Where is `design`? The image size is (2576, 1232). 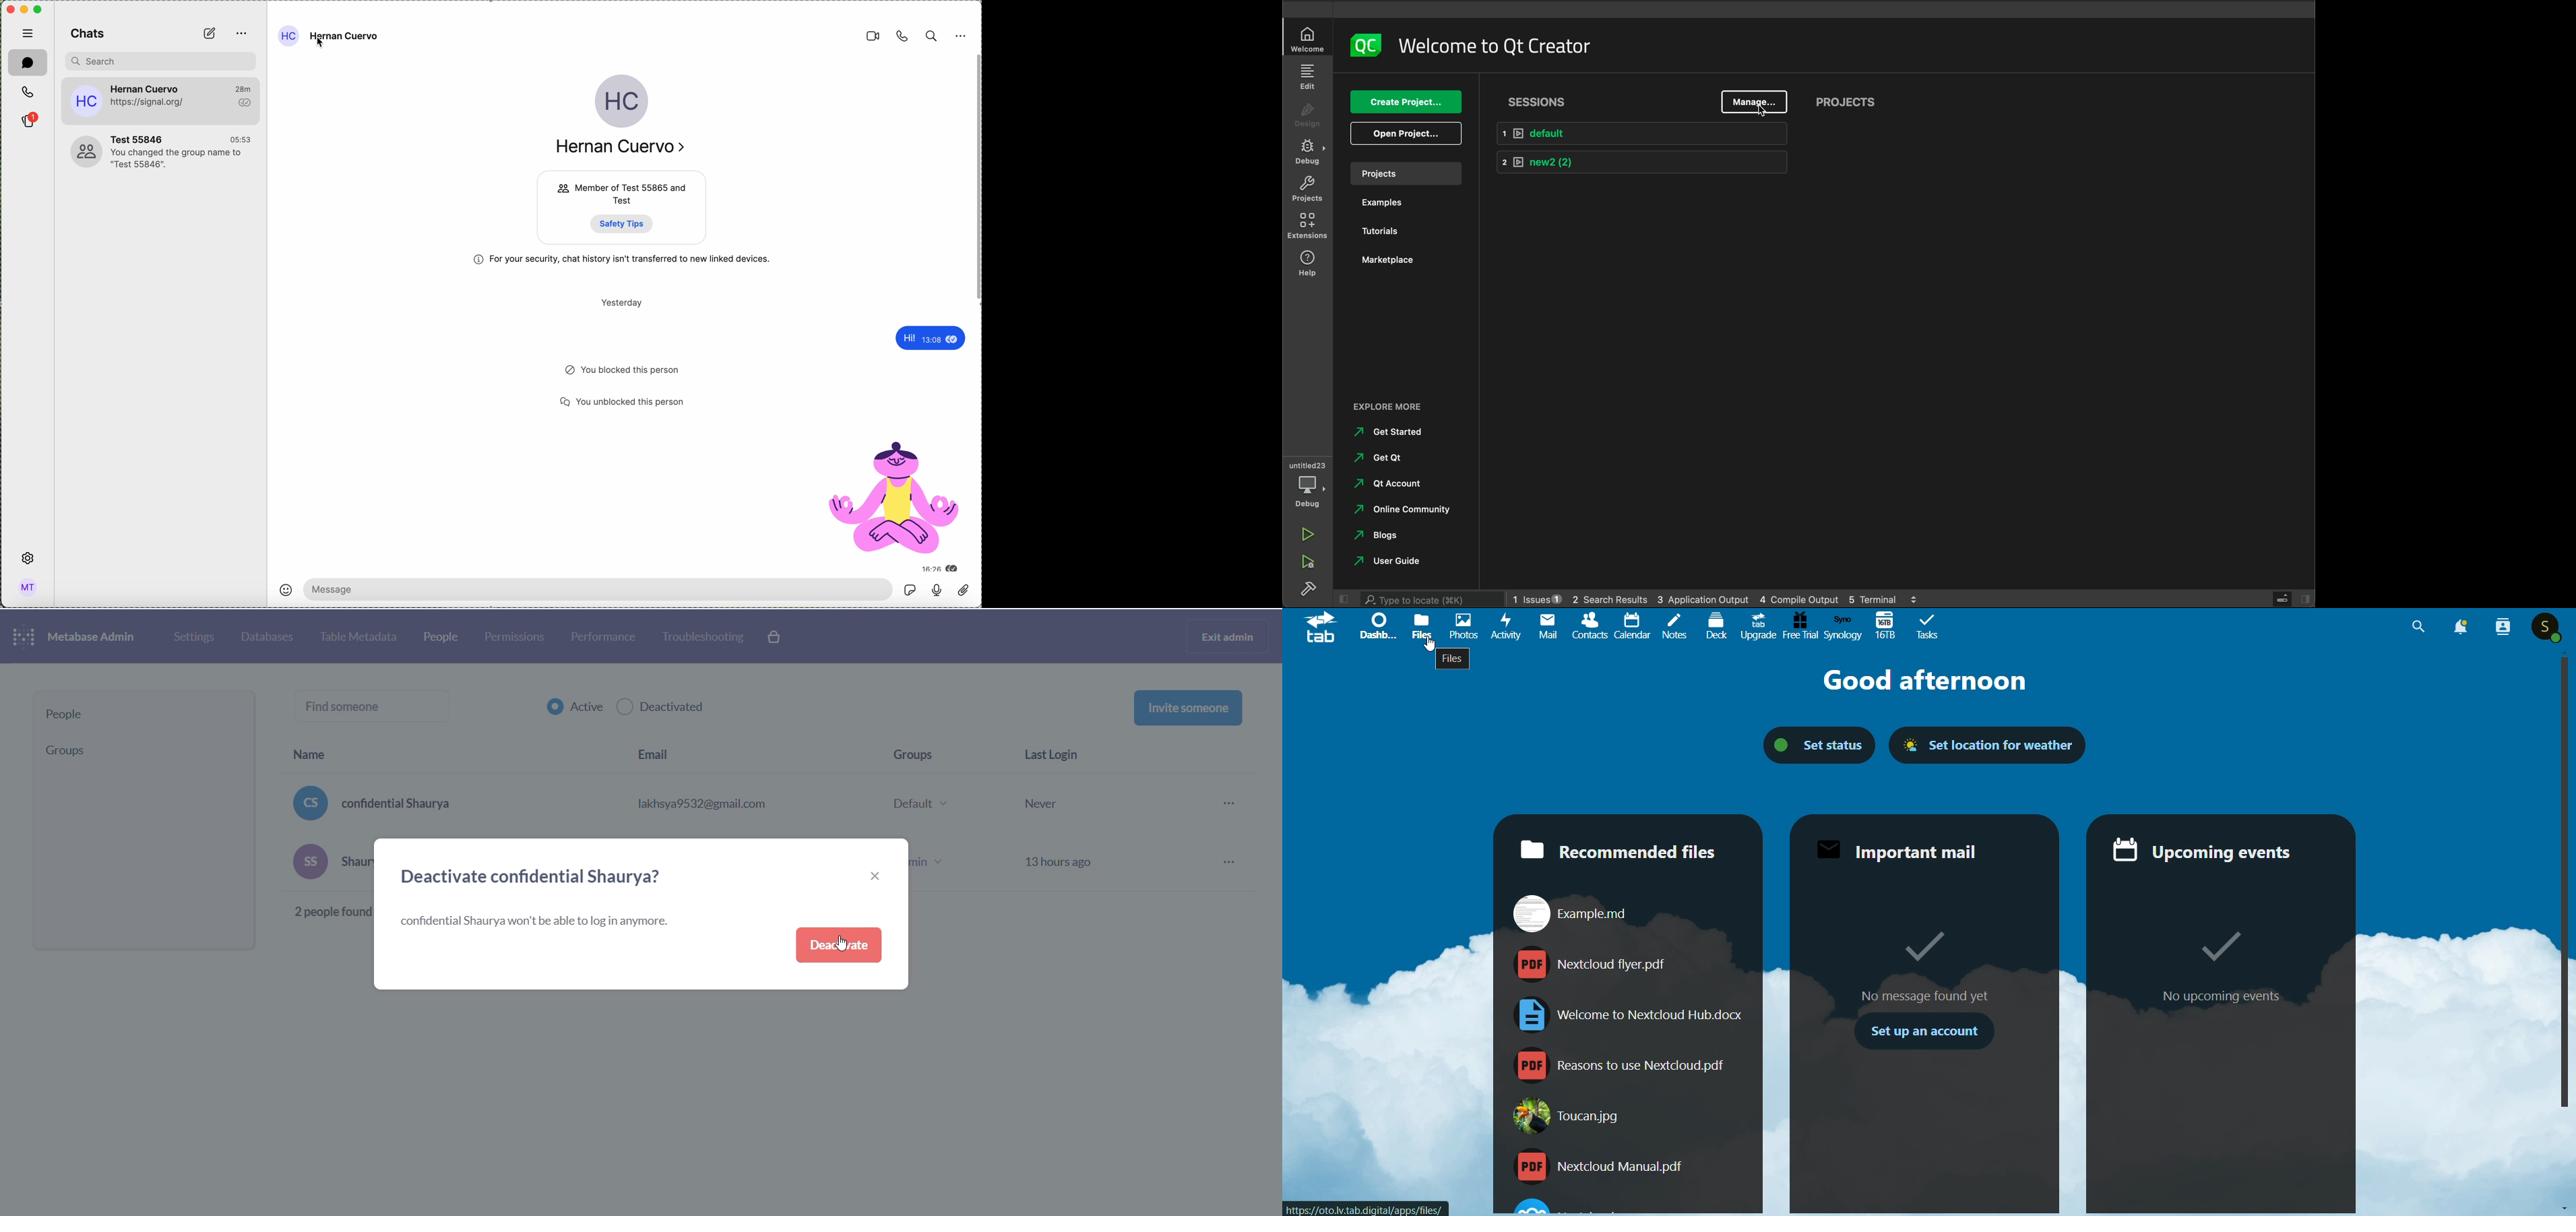
design is located at coordinates (1308, 114).